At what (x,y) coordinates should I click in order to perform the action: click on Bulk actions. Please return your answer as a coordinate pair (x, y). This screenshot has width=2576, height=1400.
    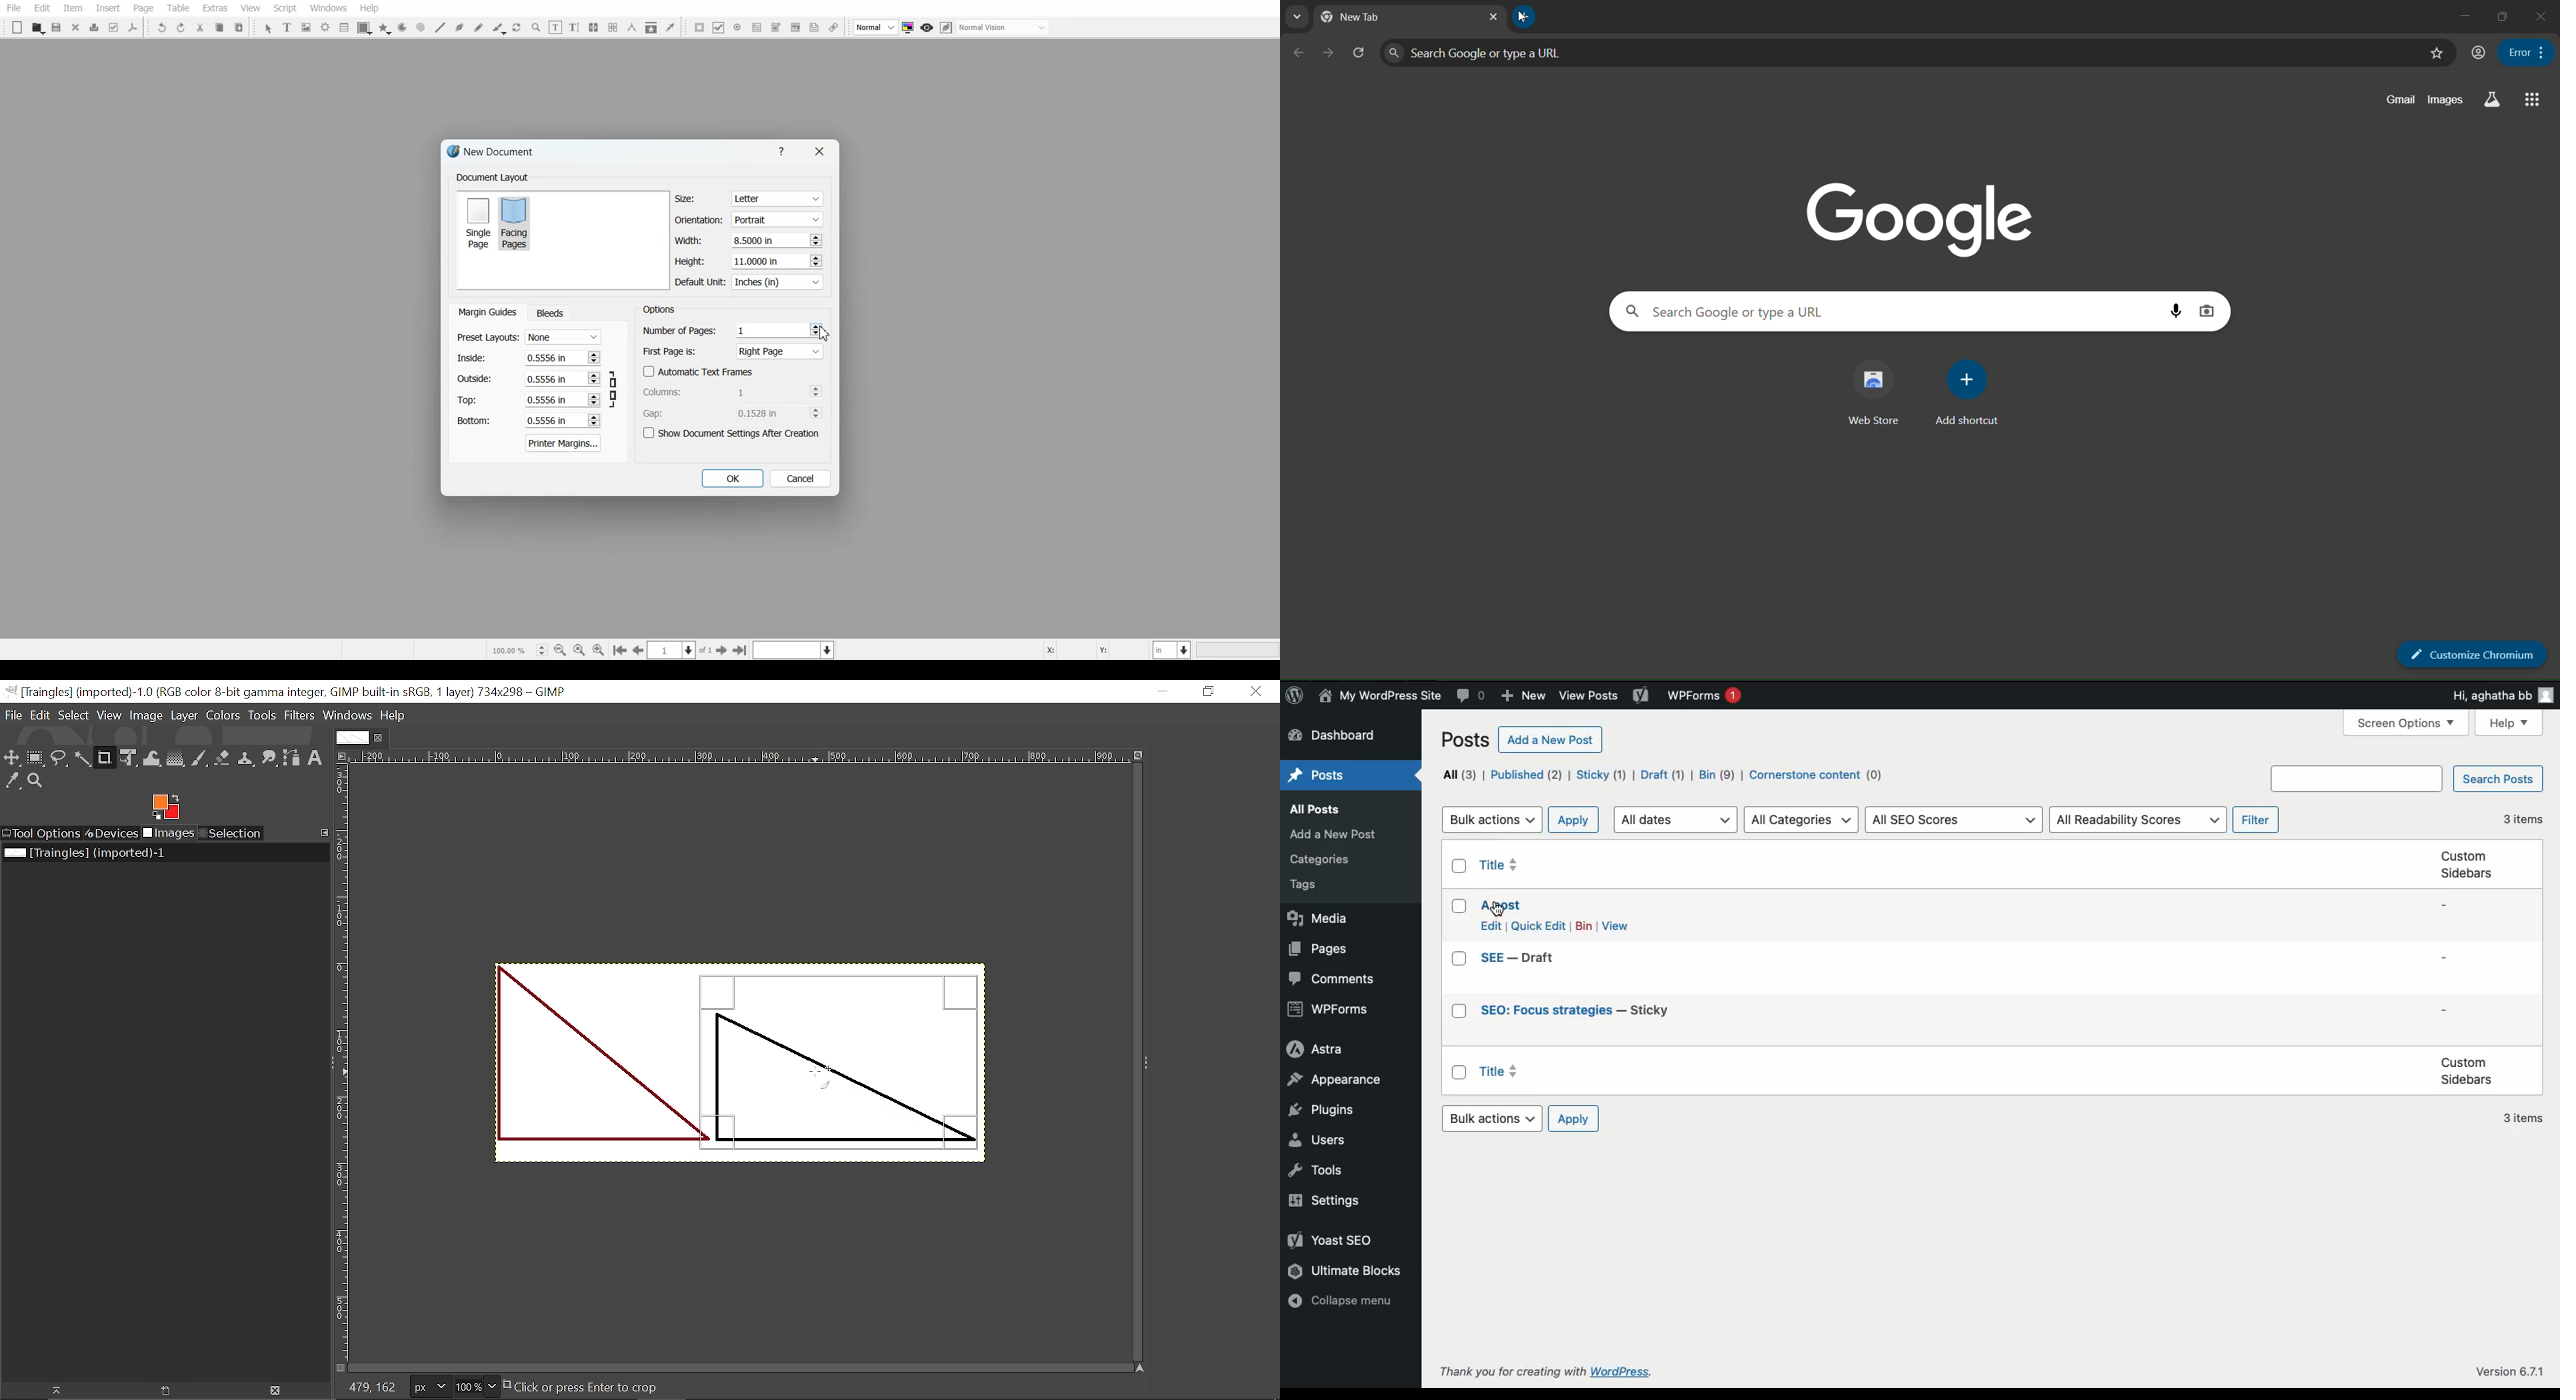
    Looking at the image, I should click on (1490, 819).